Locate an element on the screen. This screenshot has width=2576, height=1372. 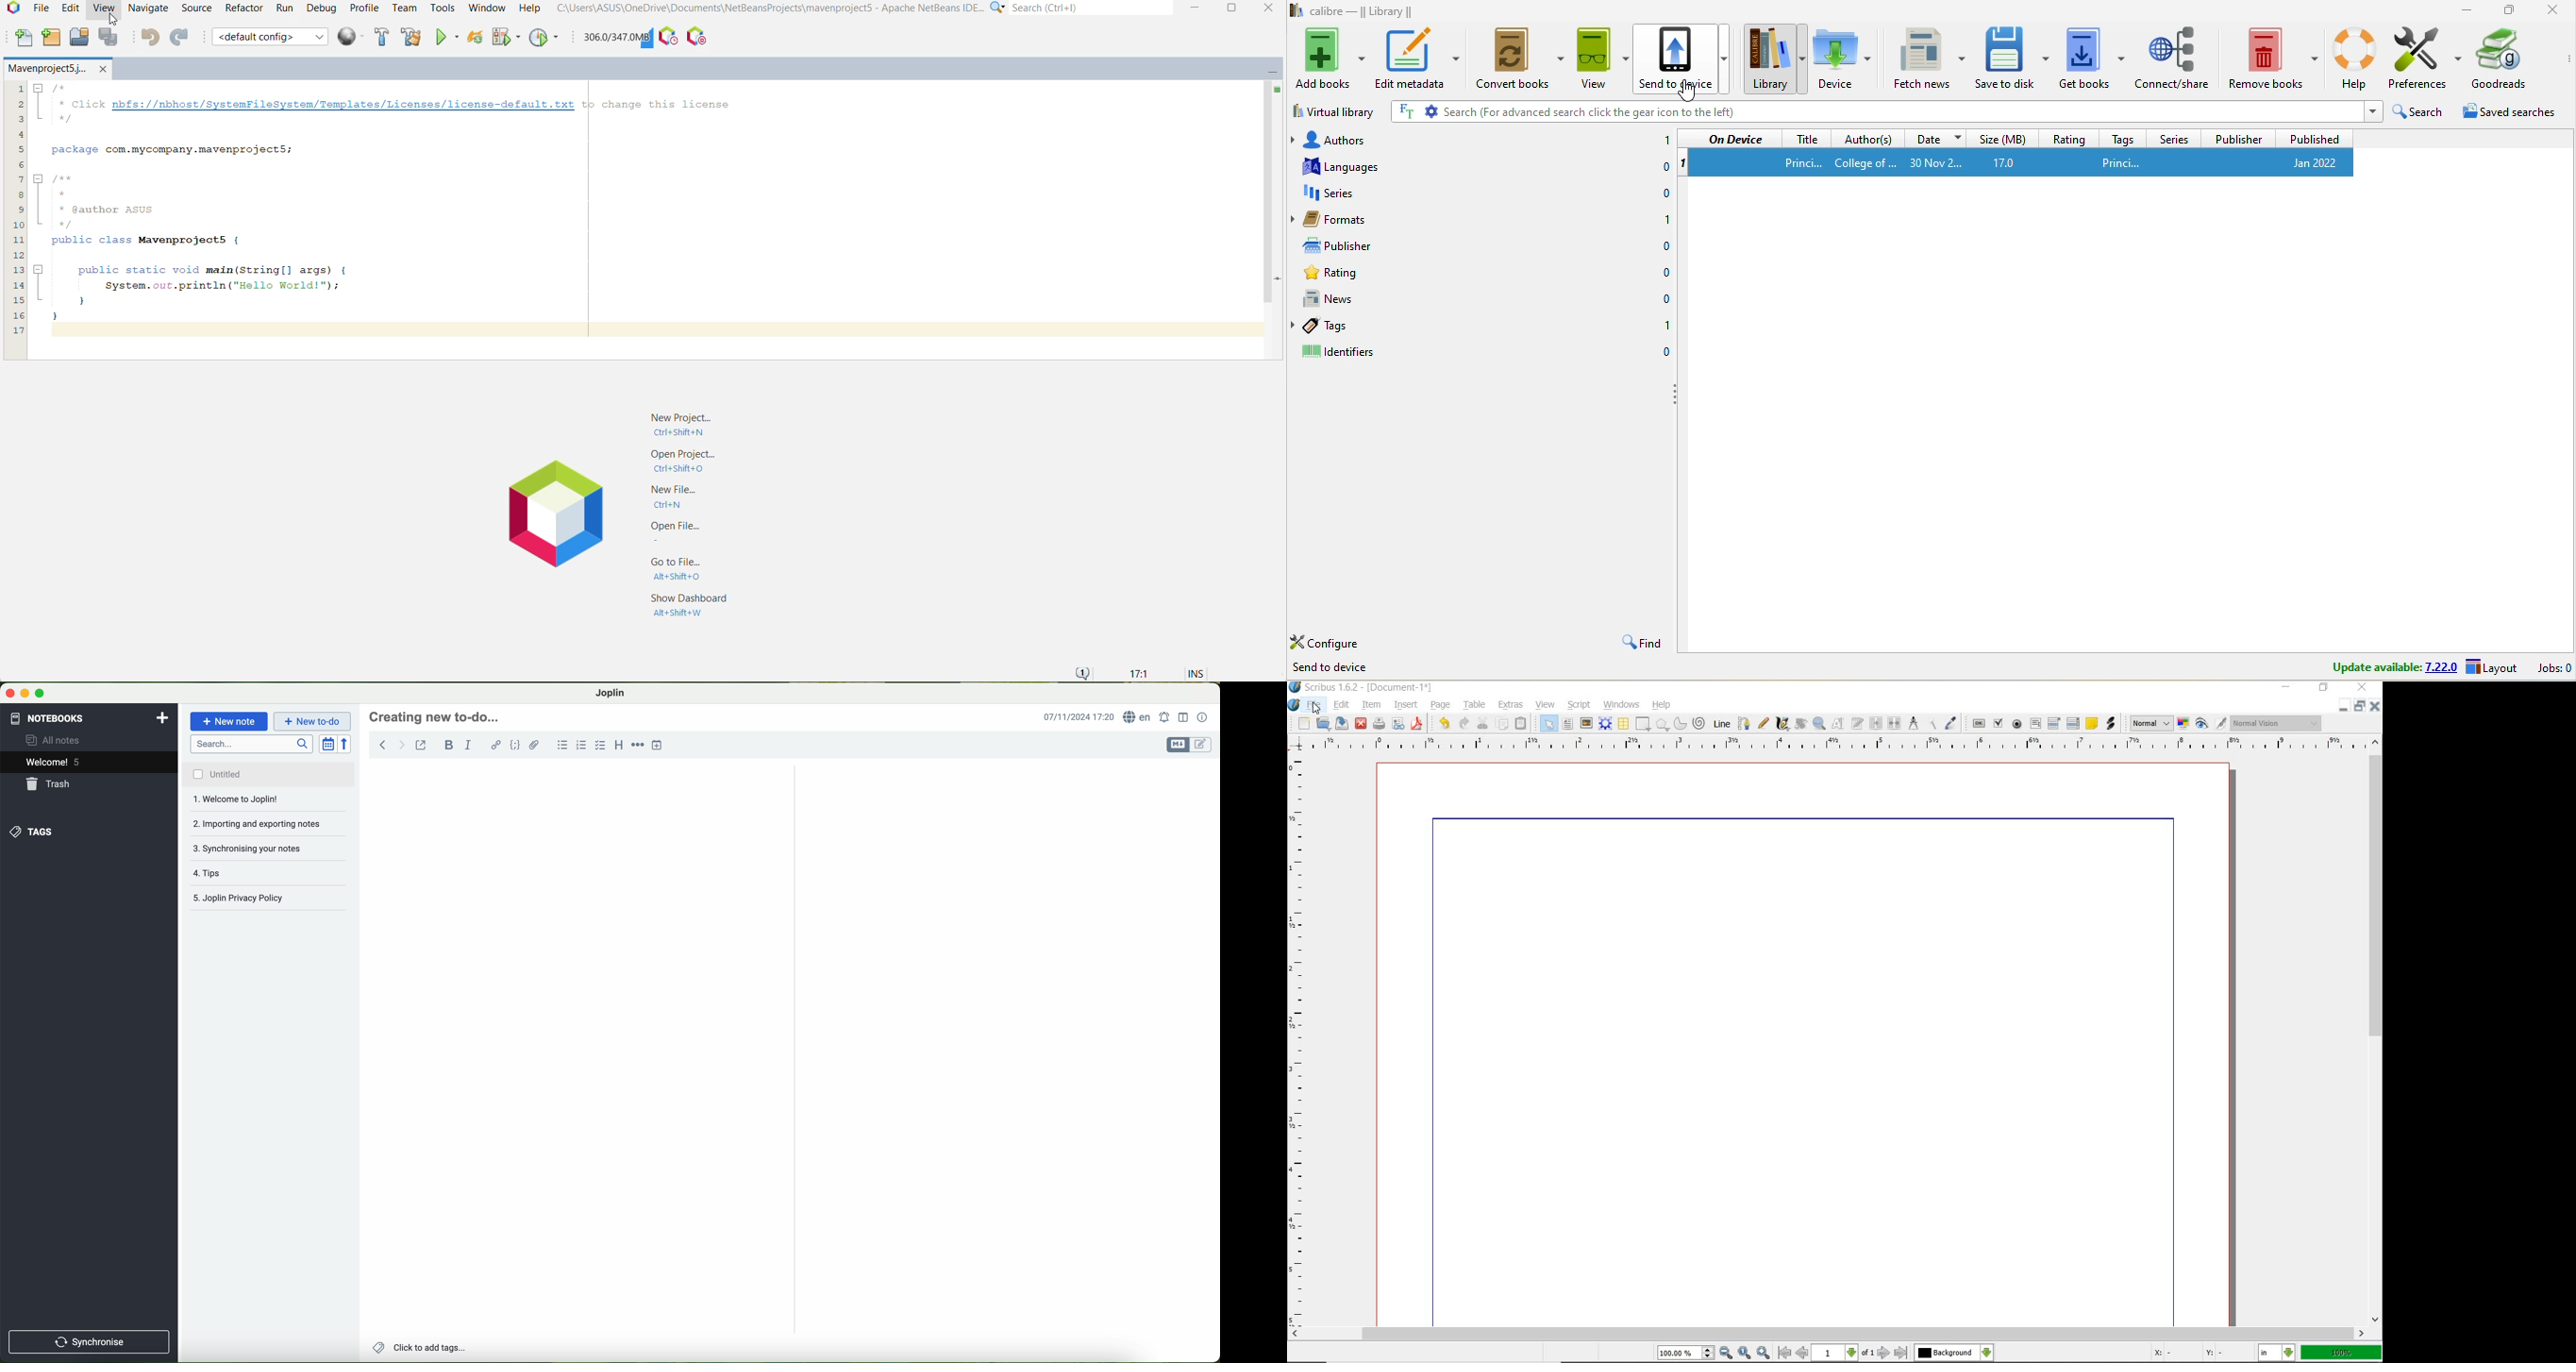
new note button is located at coordinates (230, 721).